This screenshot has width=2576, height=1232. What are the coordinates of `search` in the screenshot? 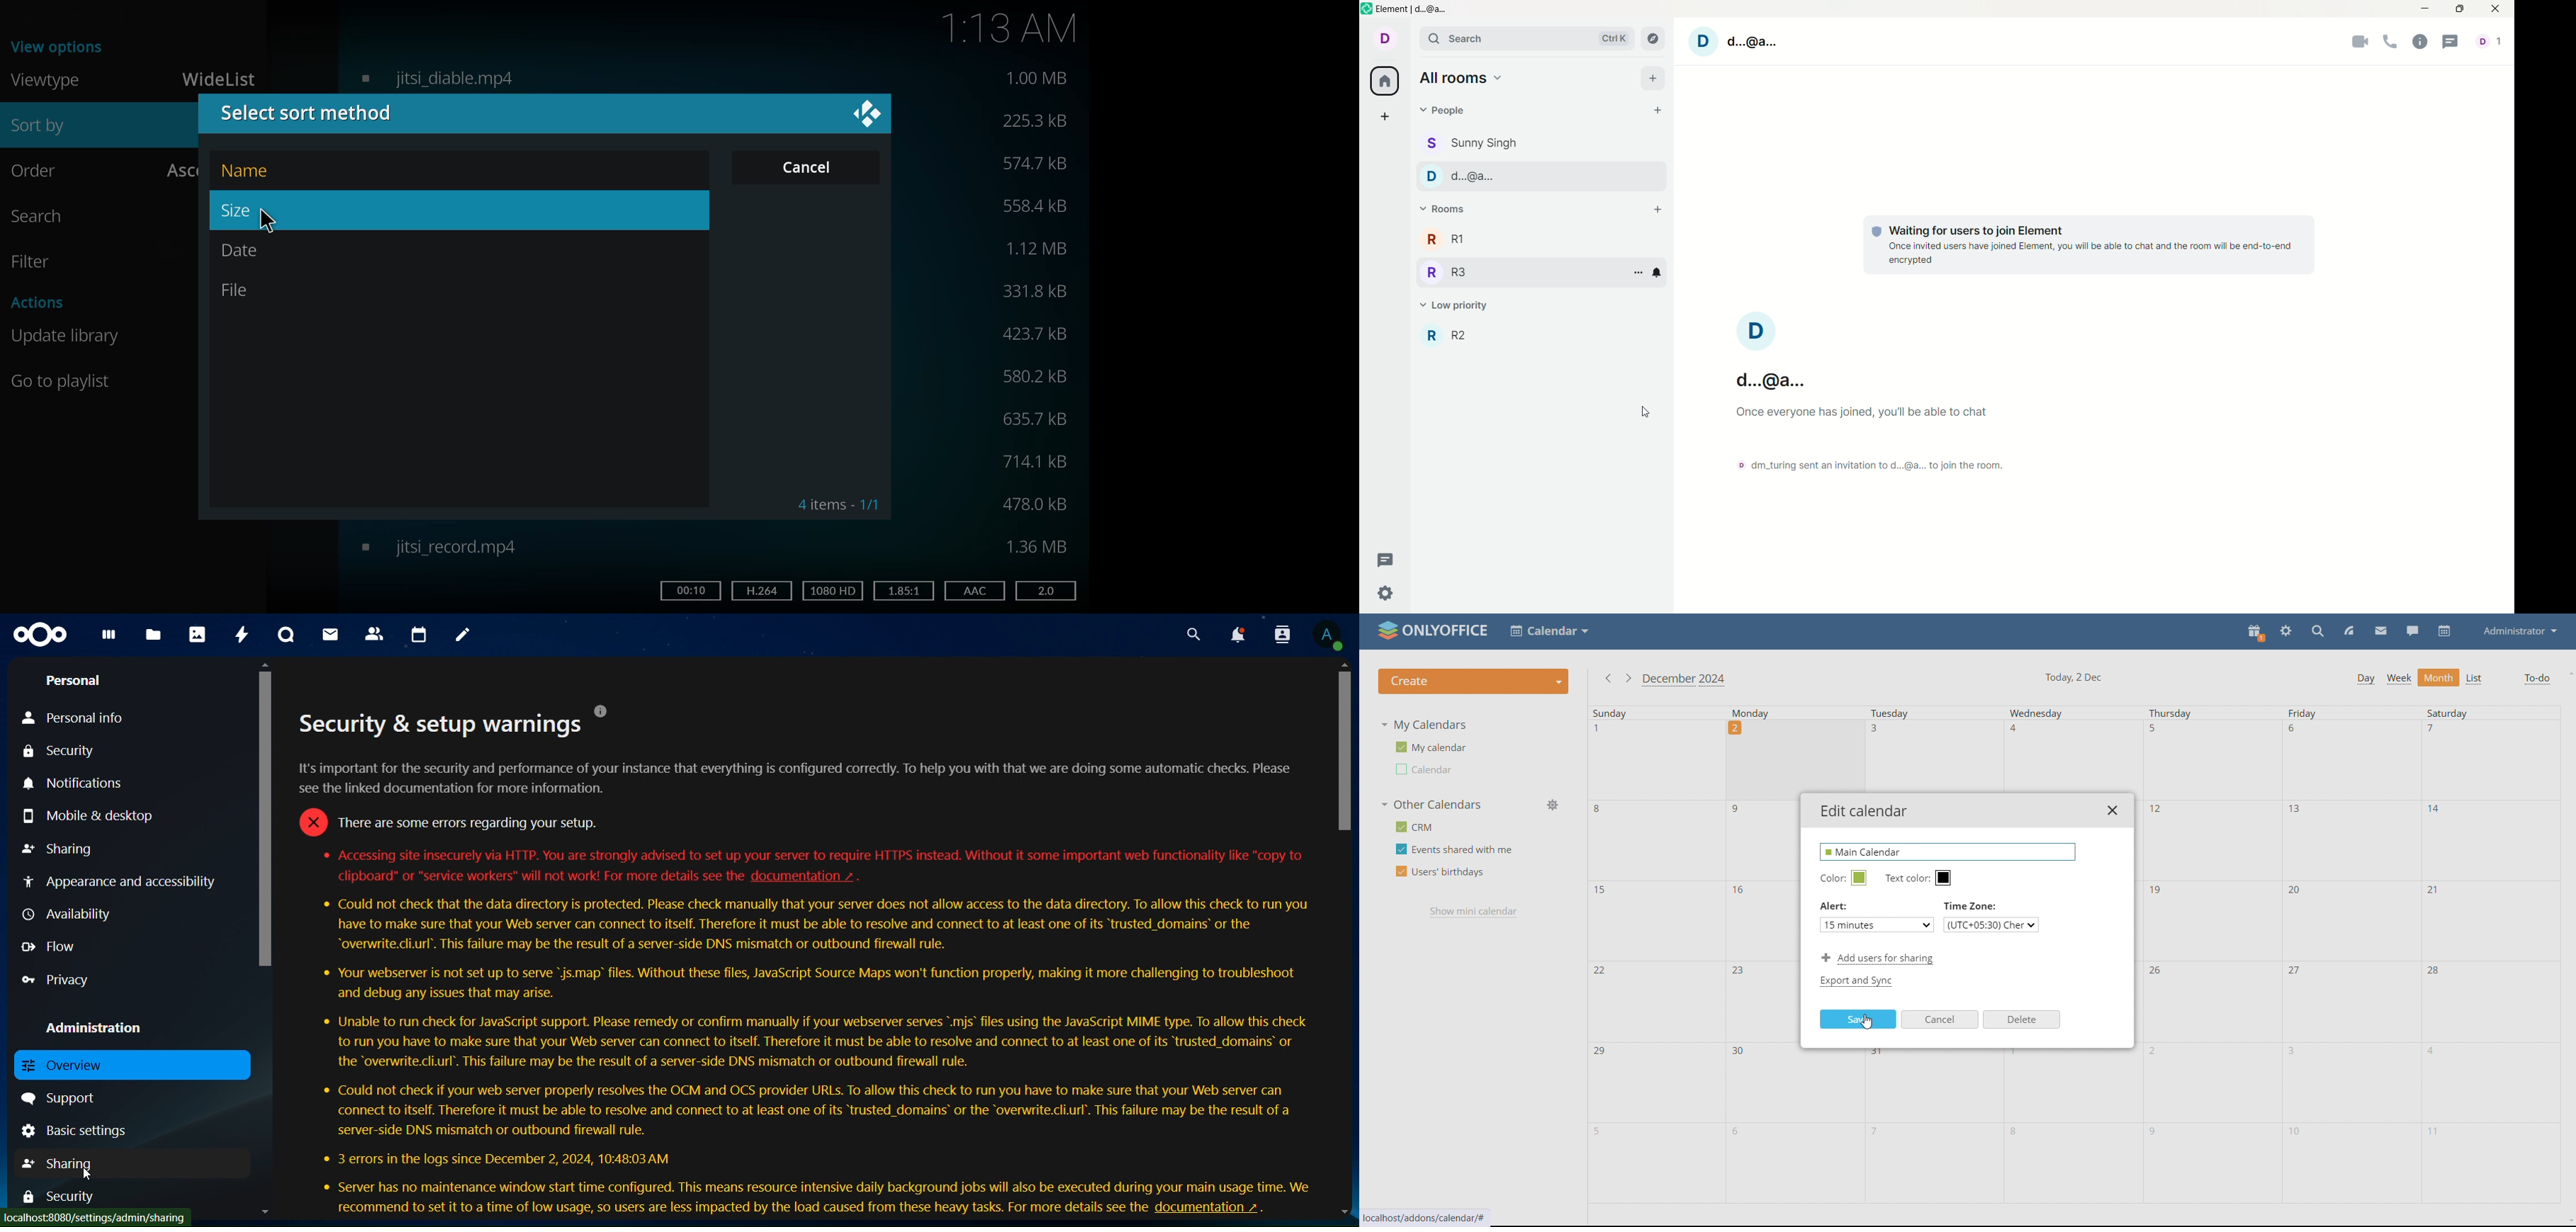 It's located at (39, 217).